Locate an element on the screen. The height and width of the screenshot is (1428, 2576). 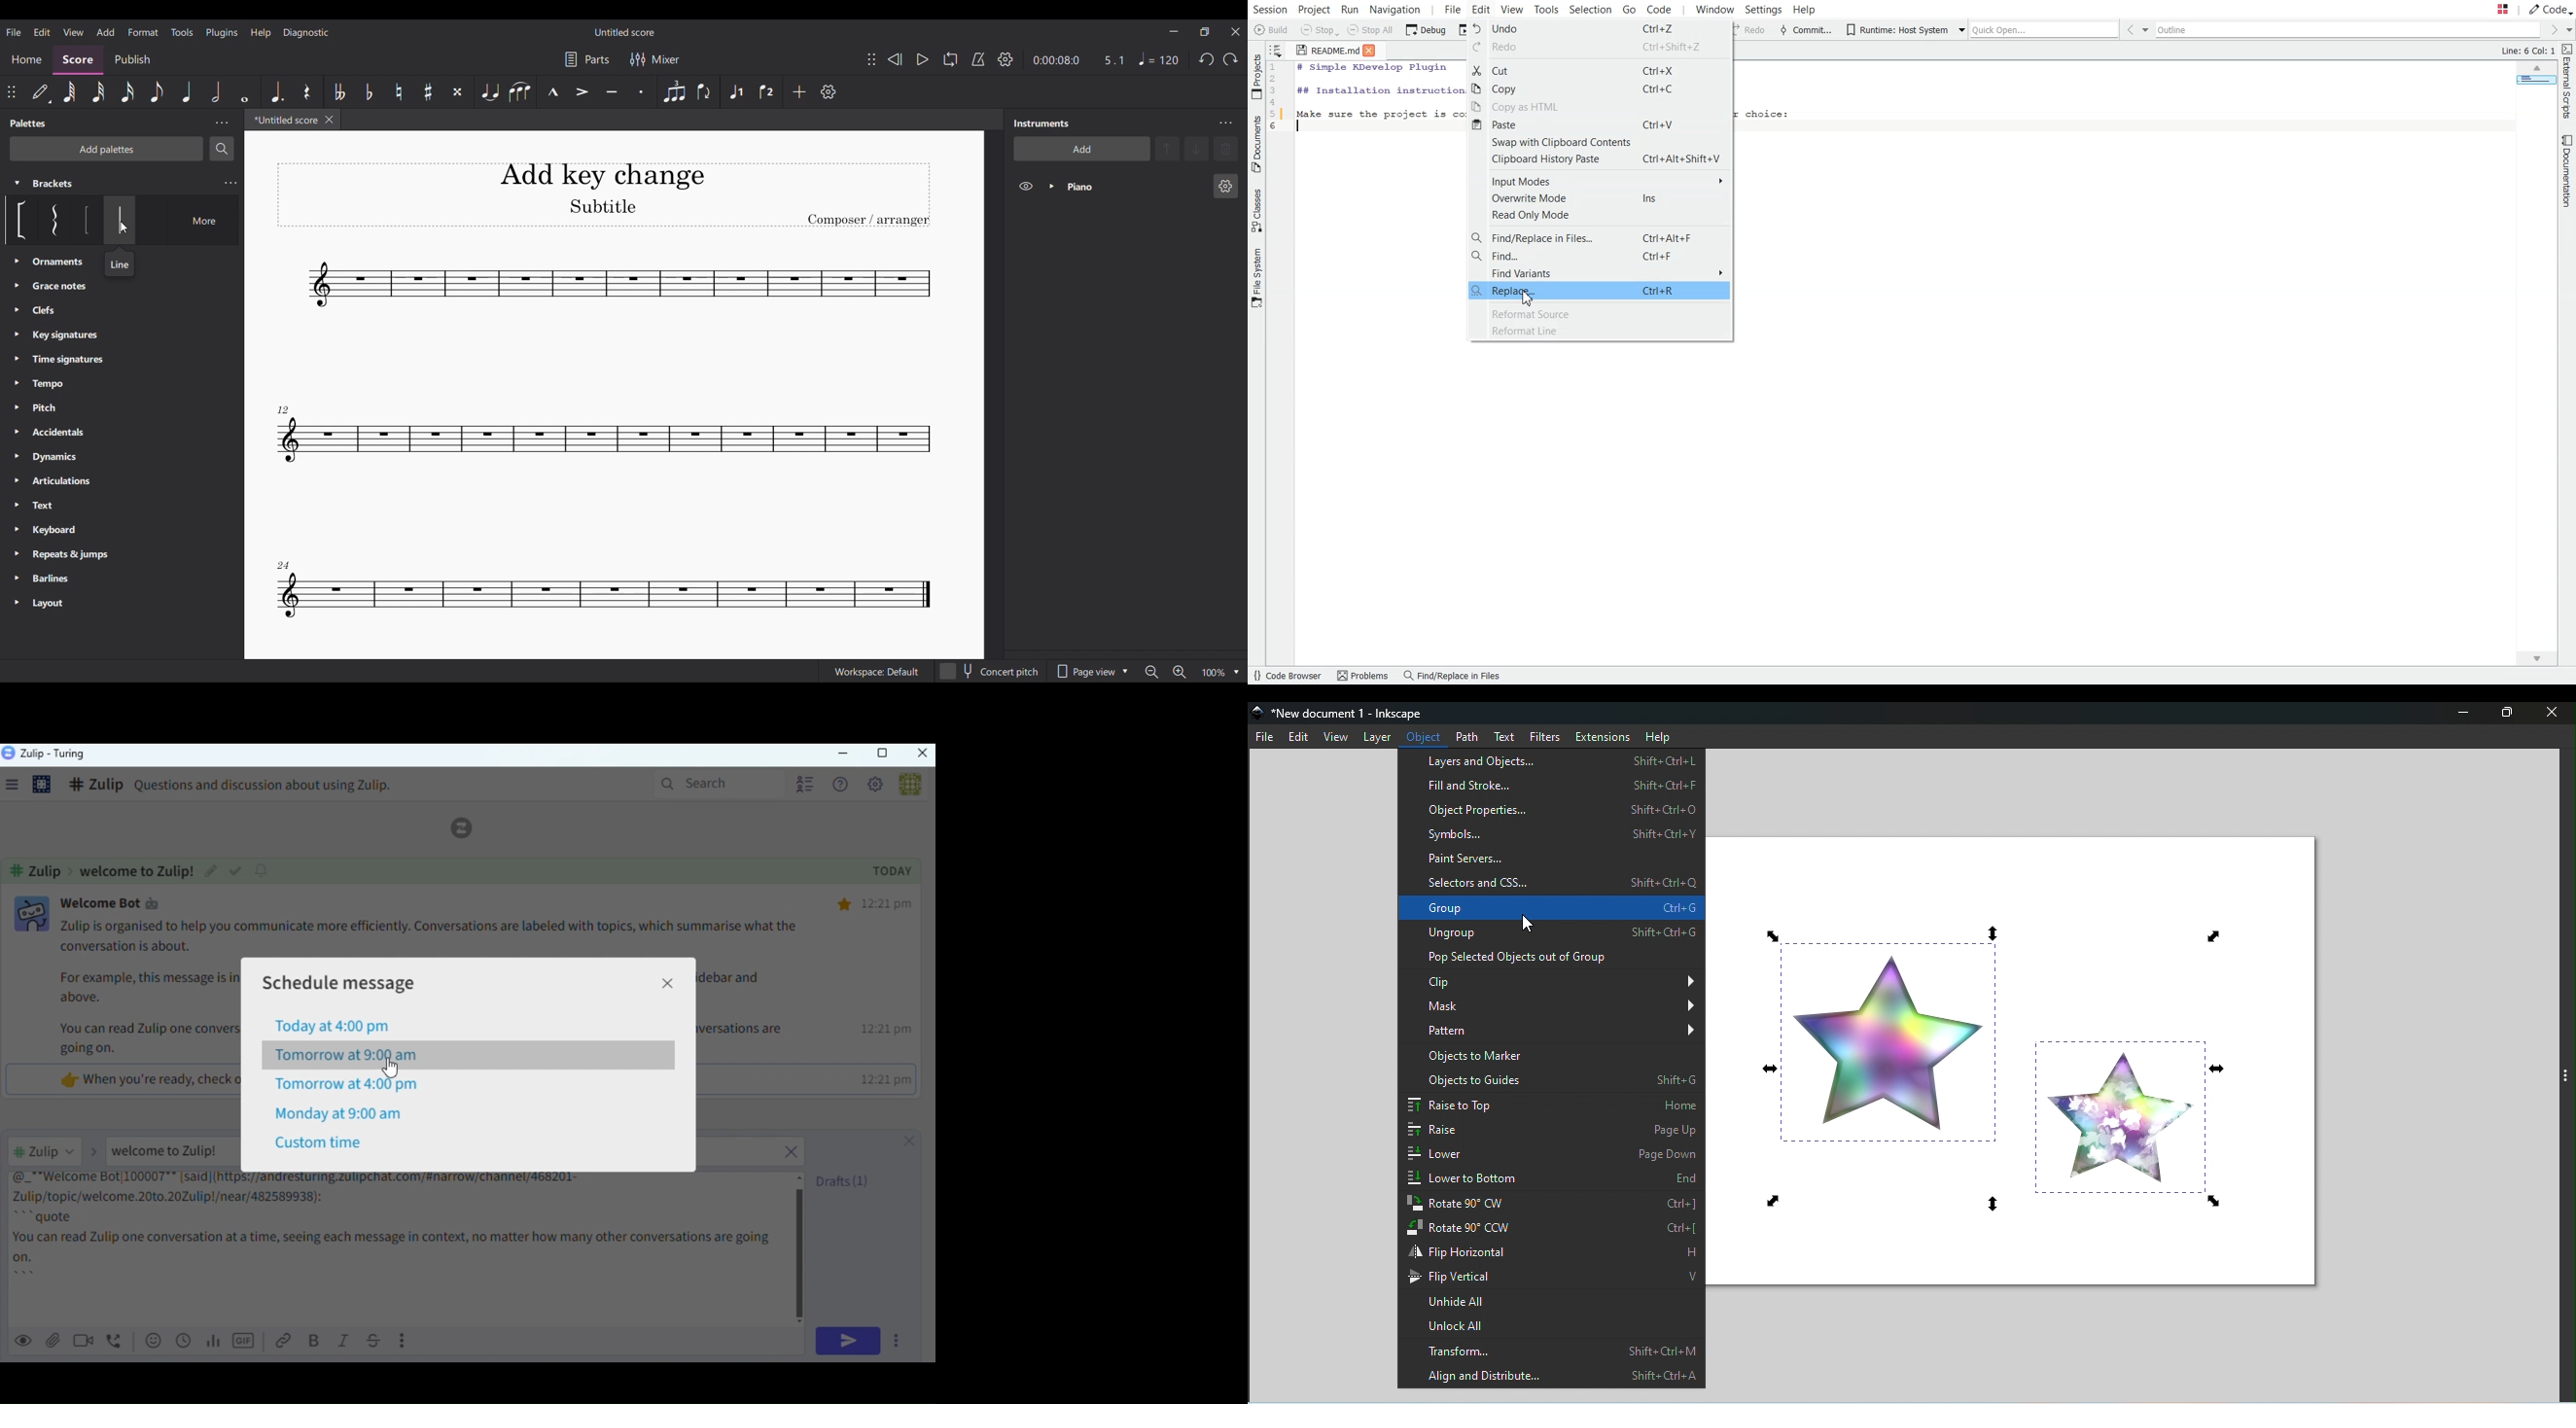
User is located at coordinates (58, 1150).